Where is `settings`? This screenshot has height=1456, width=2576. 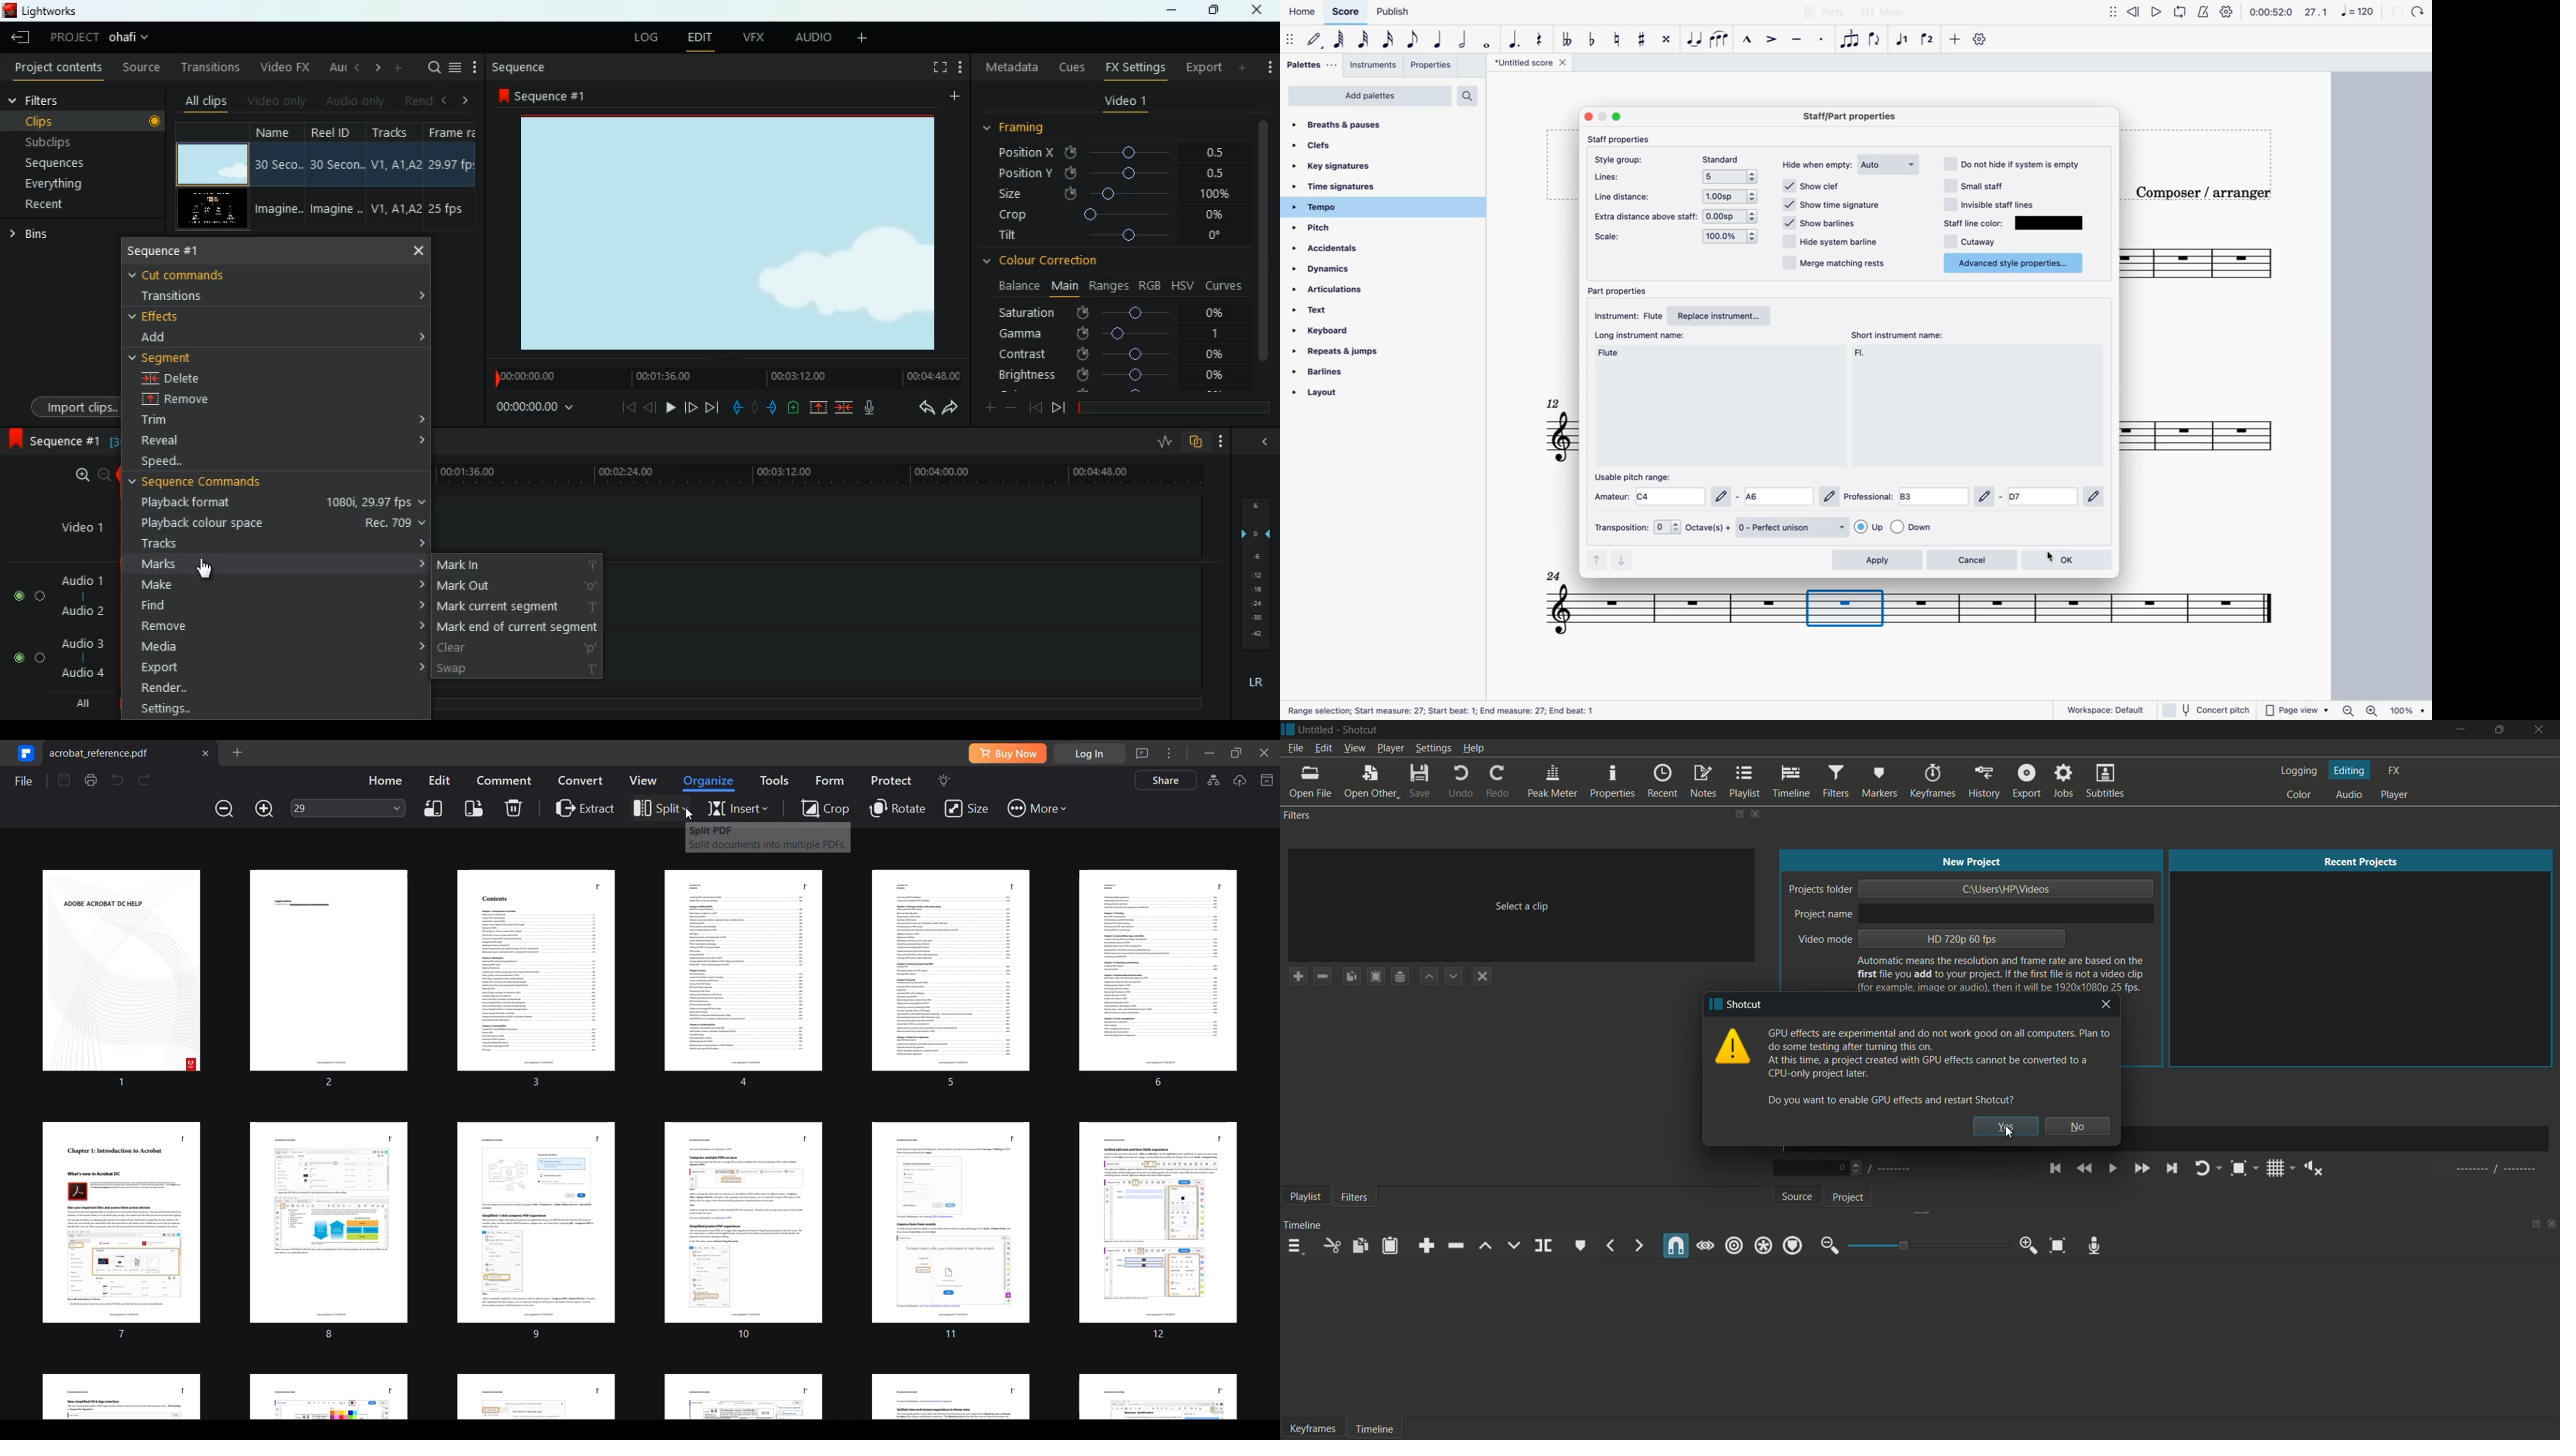
settings is located at coordinates (1981, 40).